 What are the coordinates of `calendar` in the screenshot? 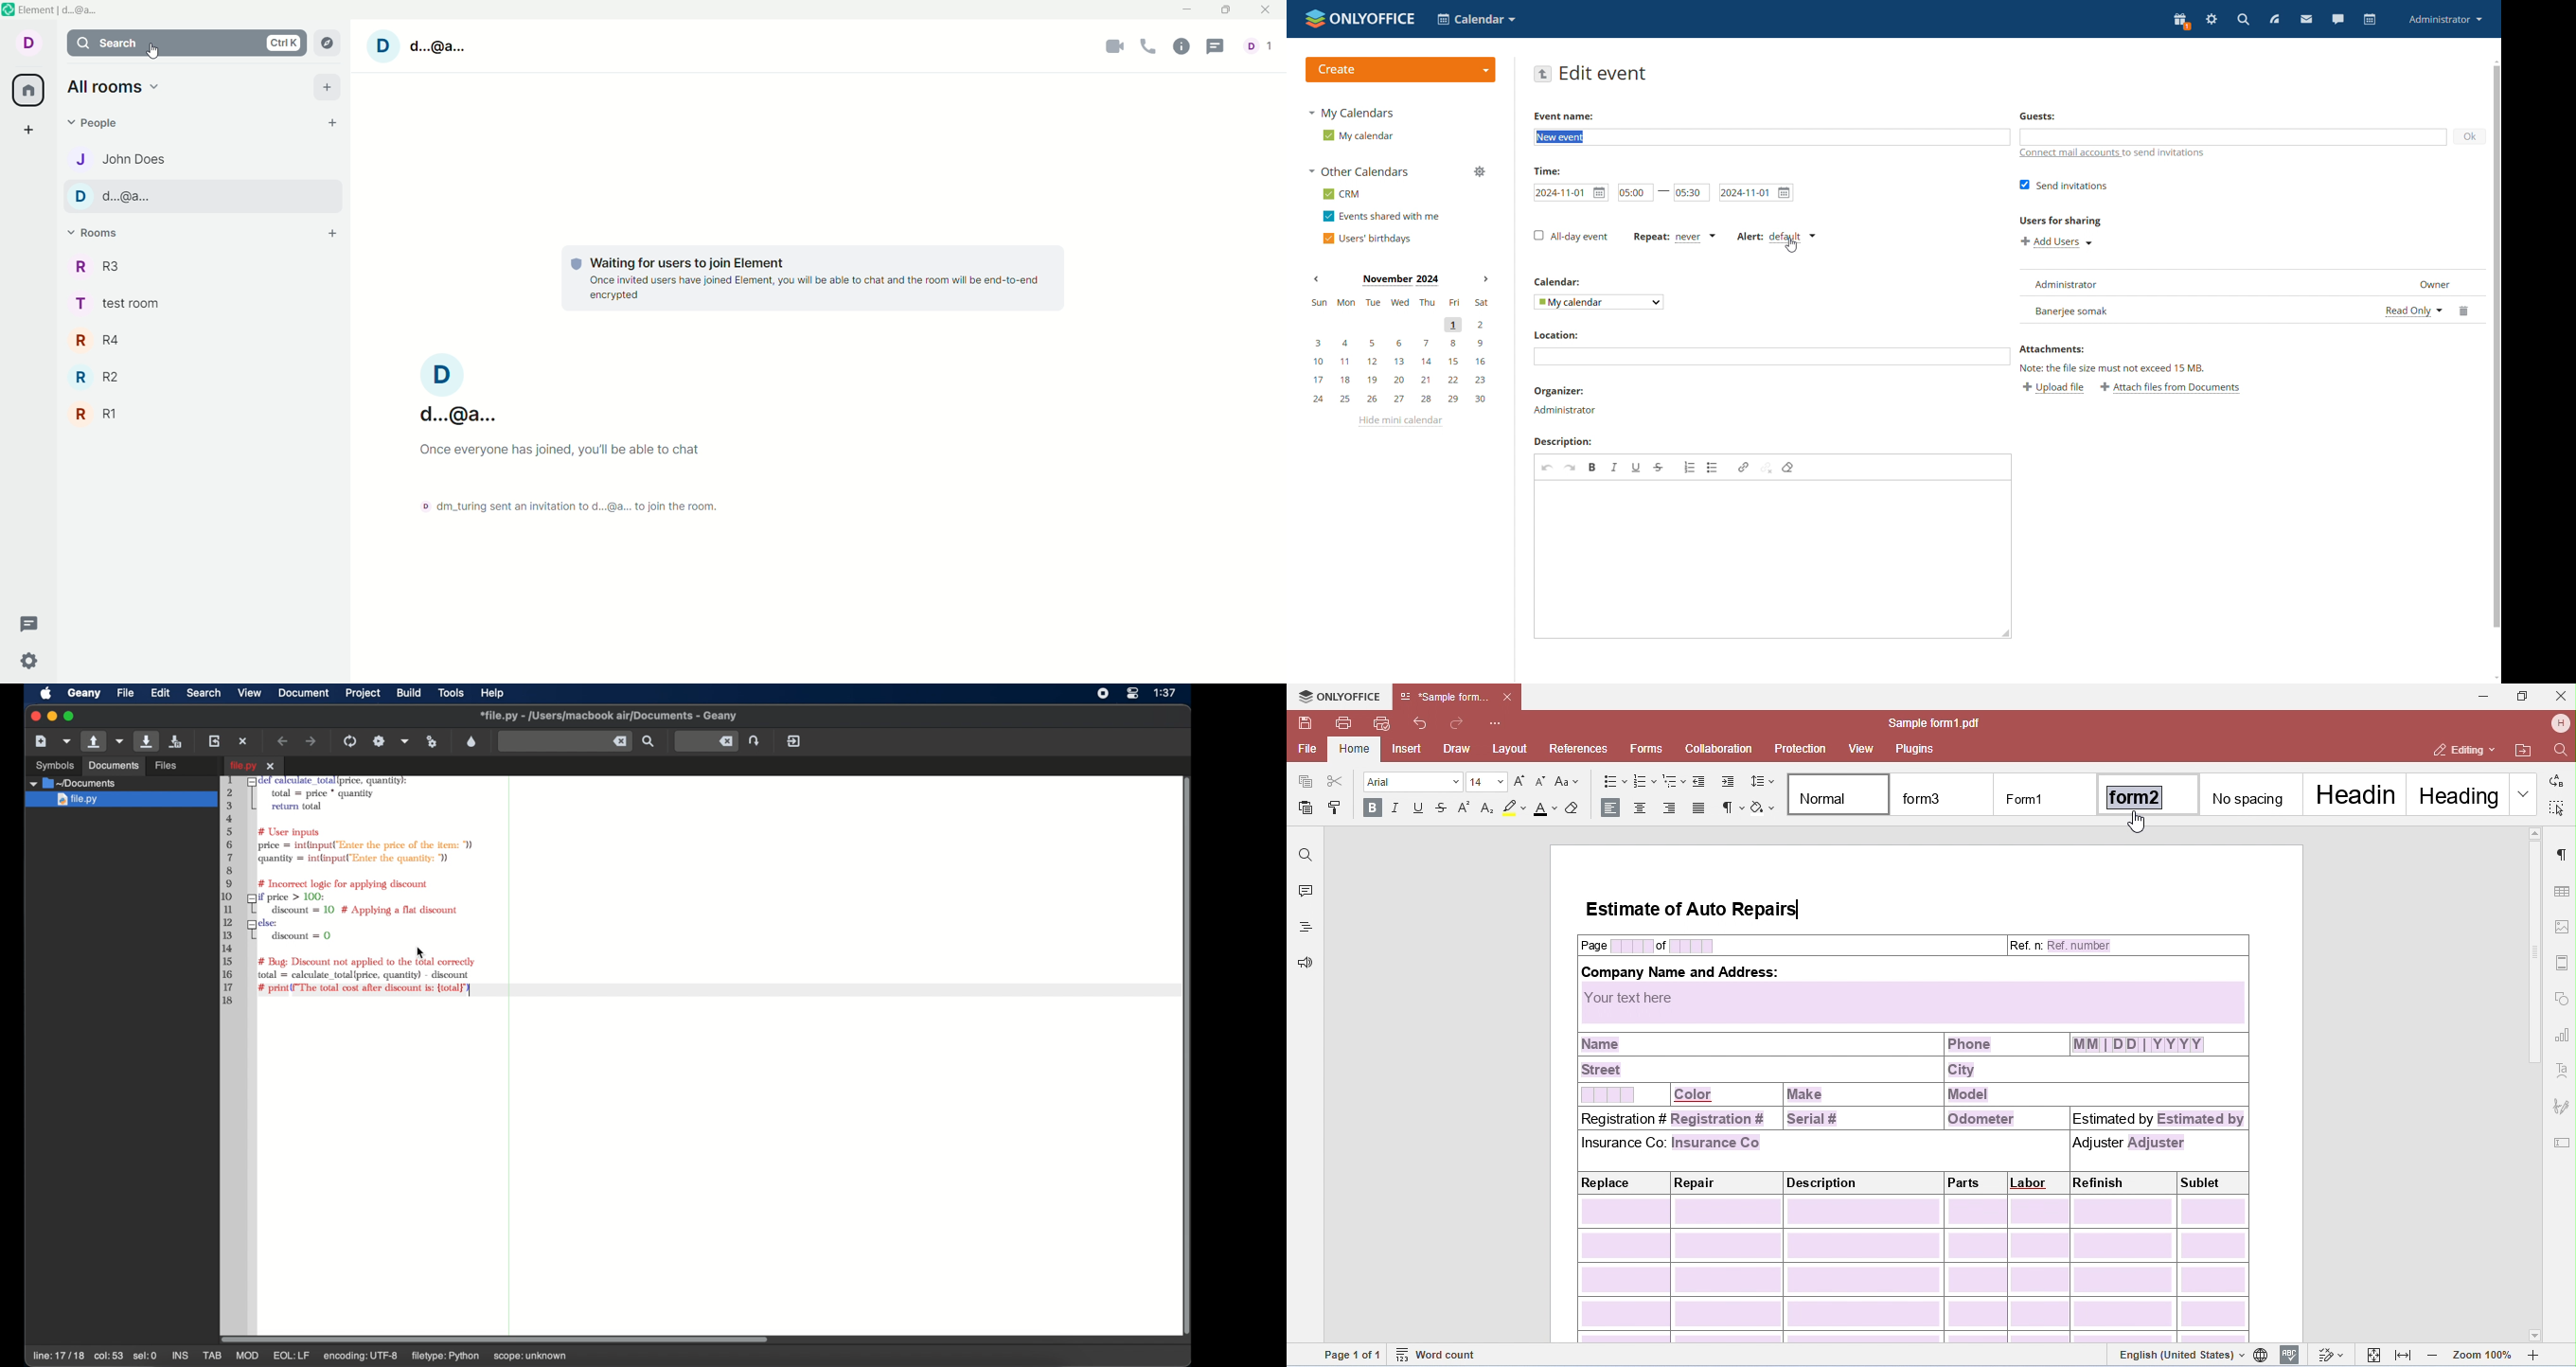 It's located at (2370, 20).